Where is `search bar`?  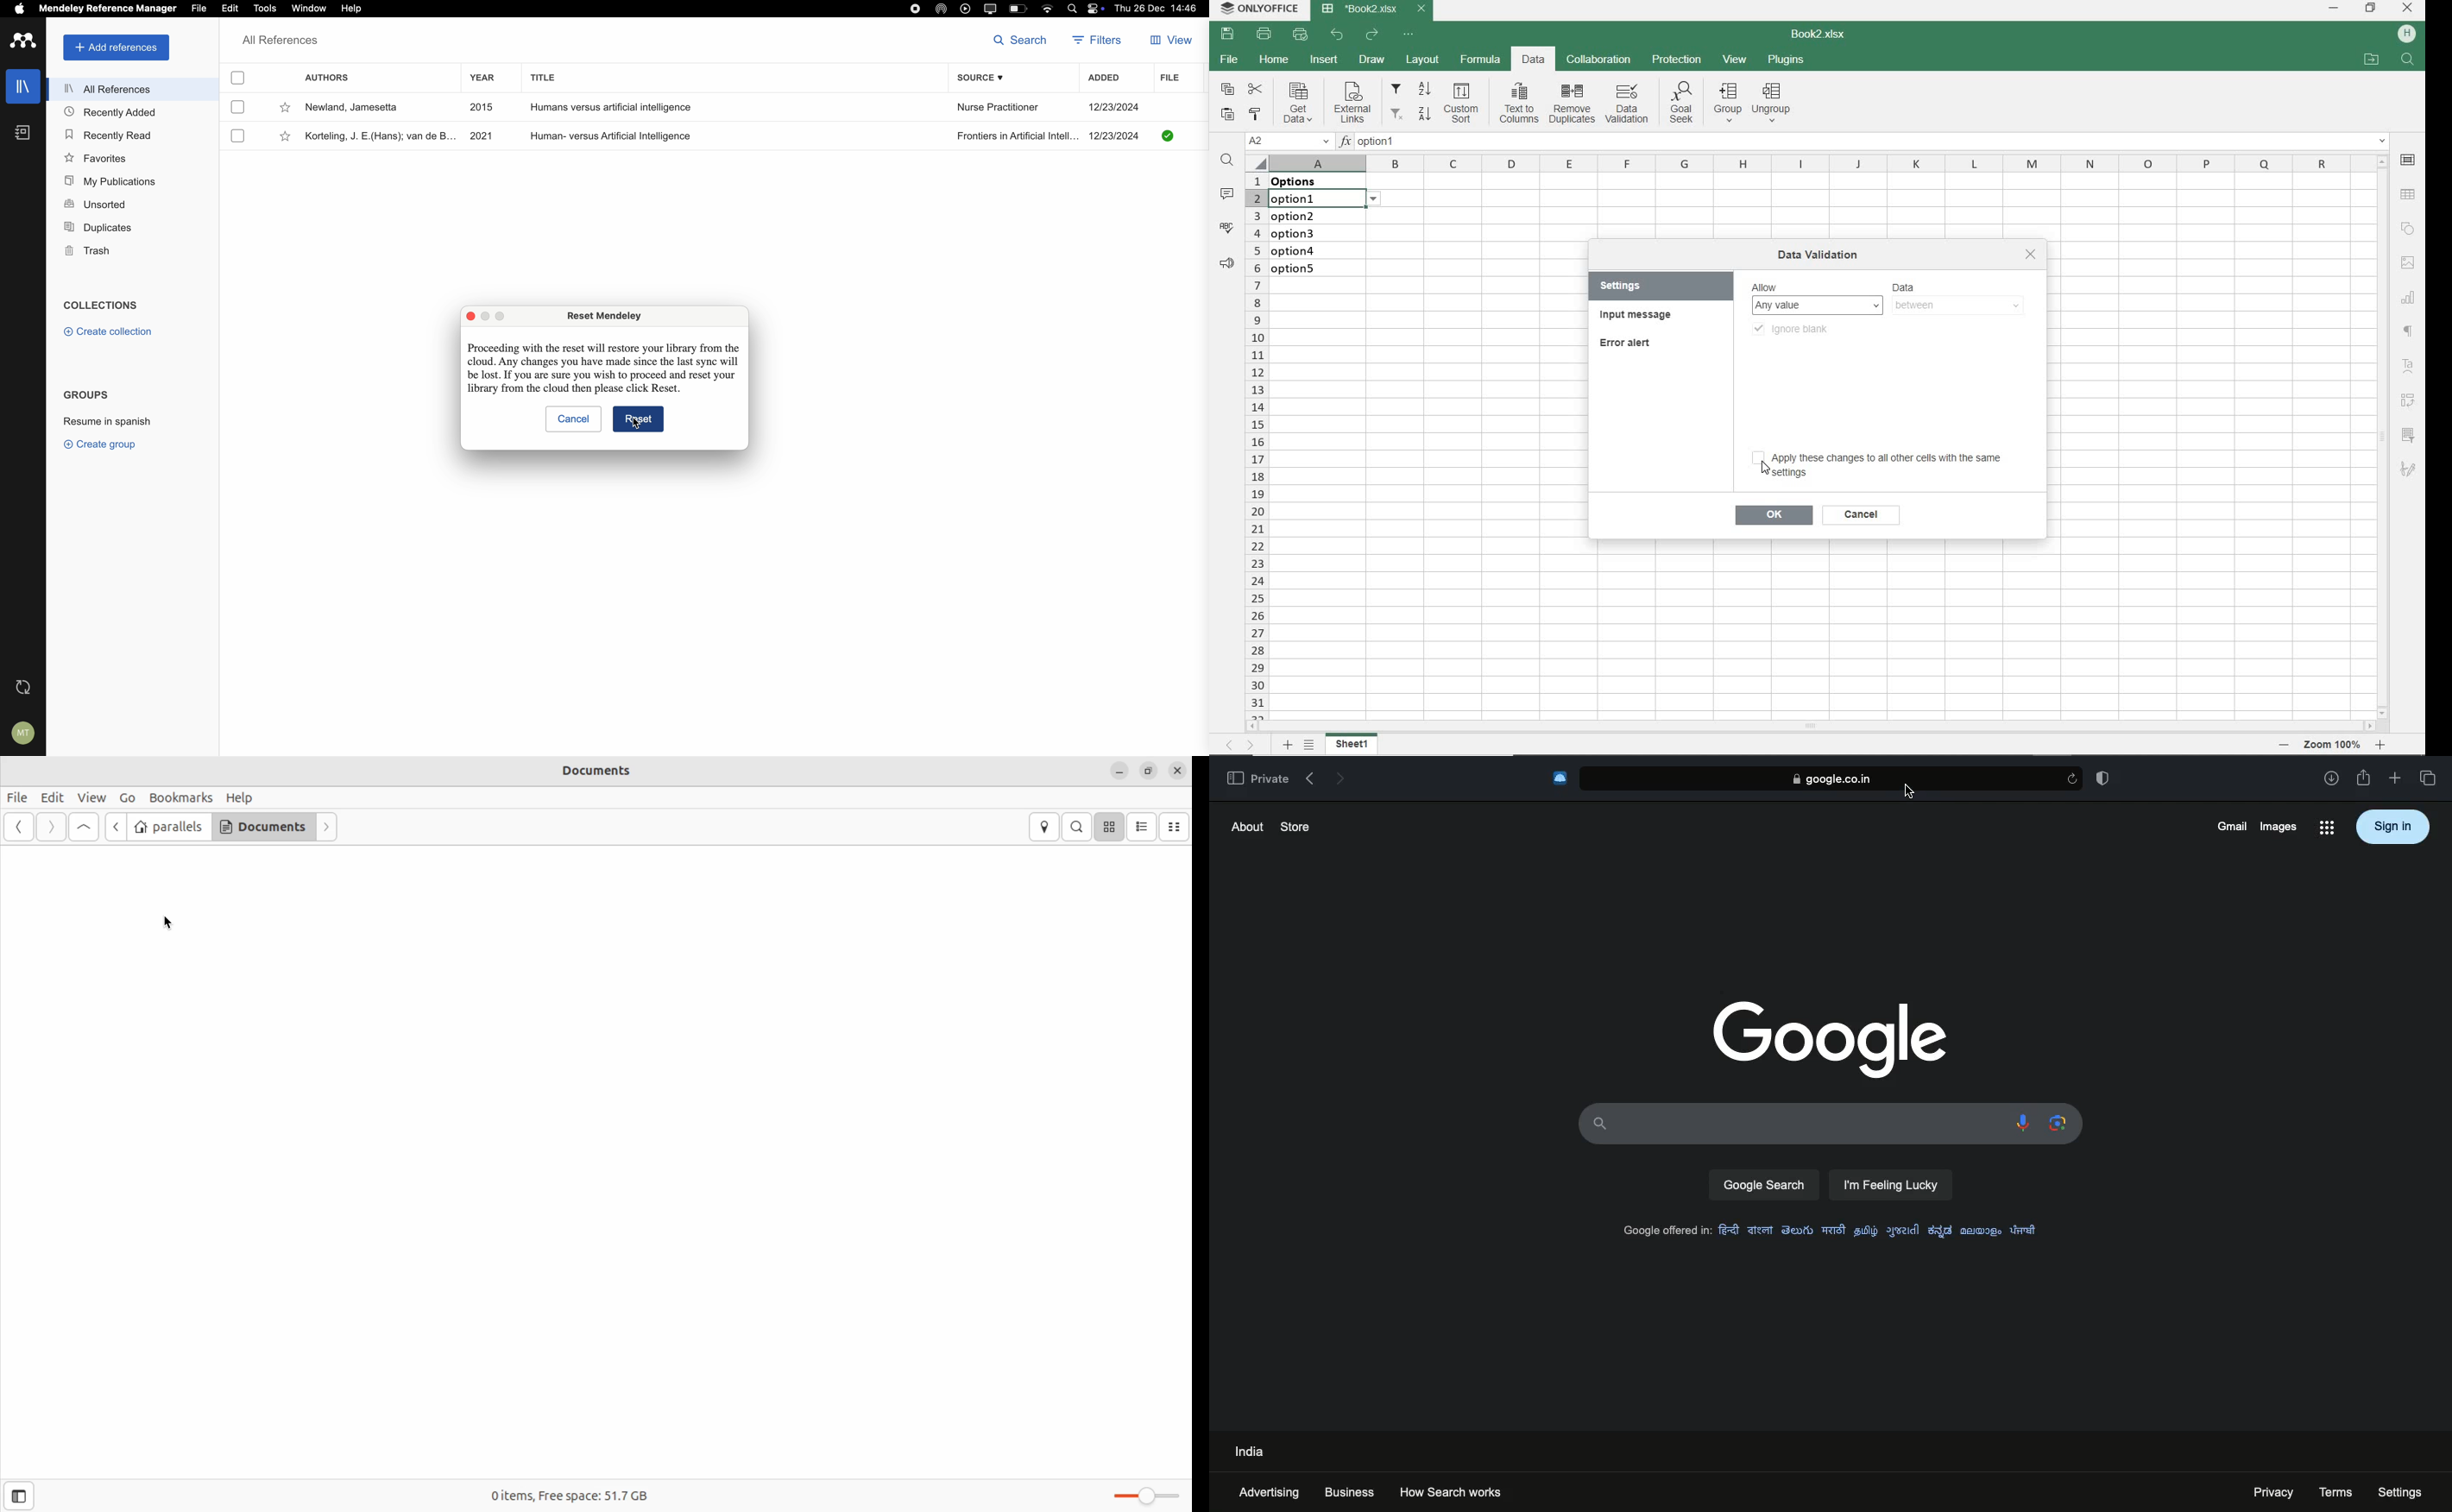 search bar is located at coordinates (1791, 1122).